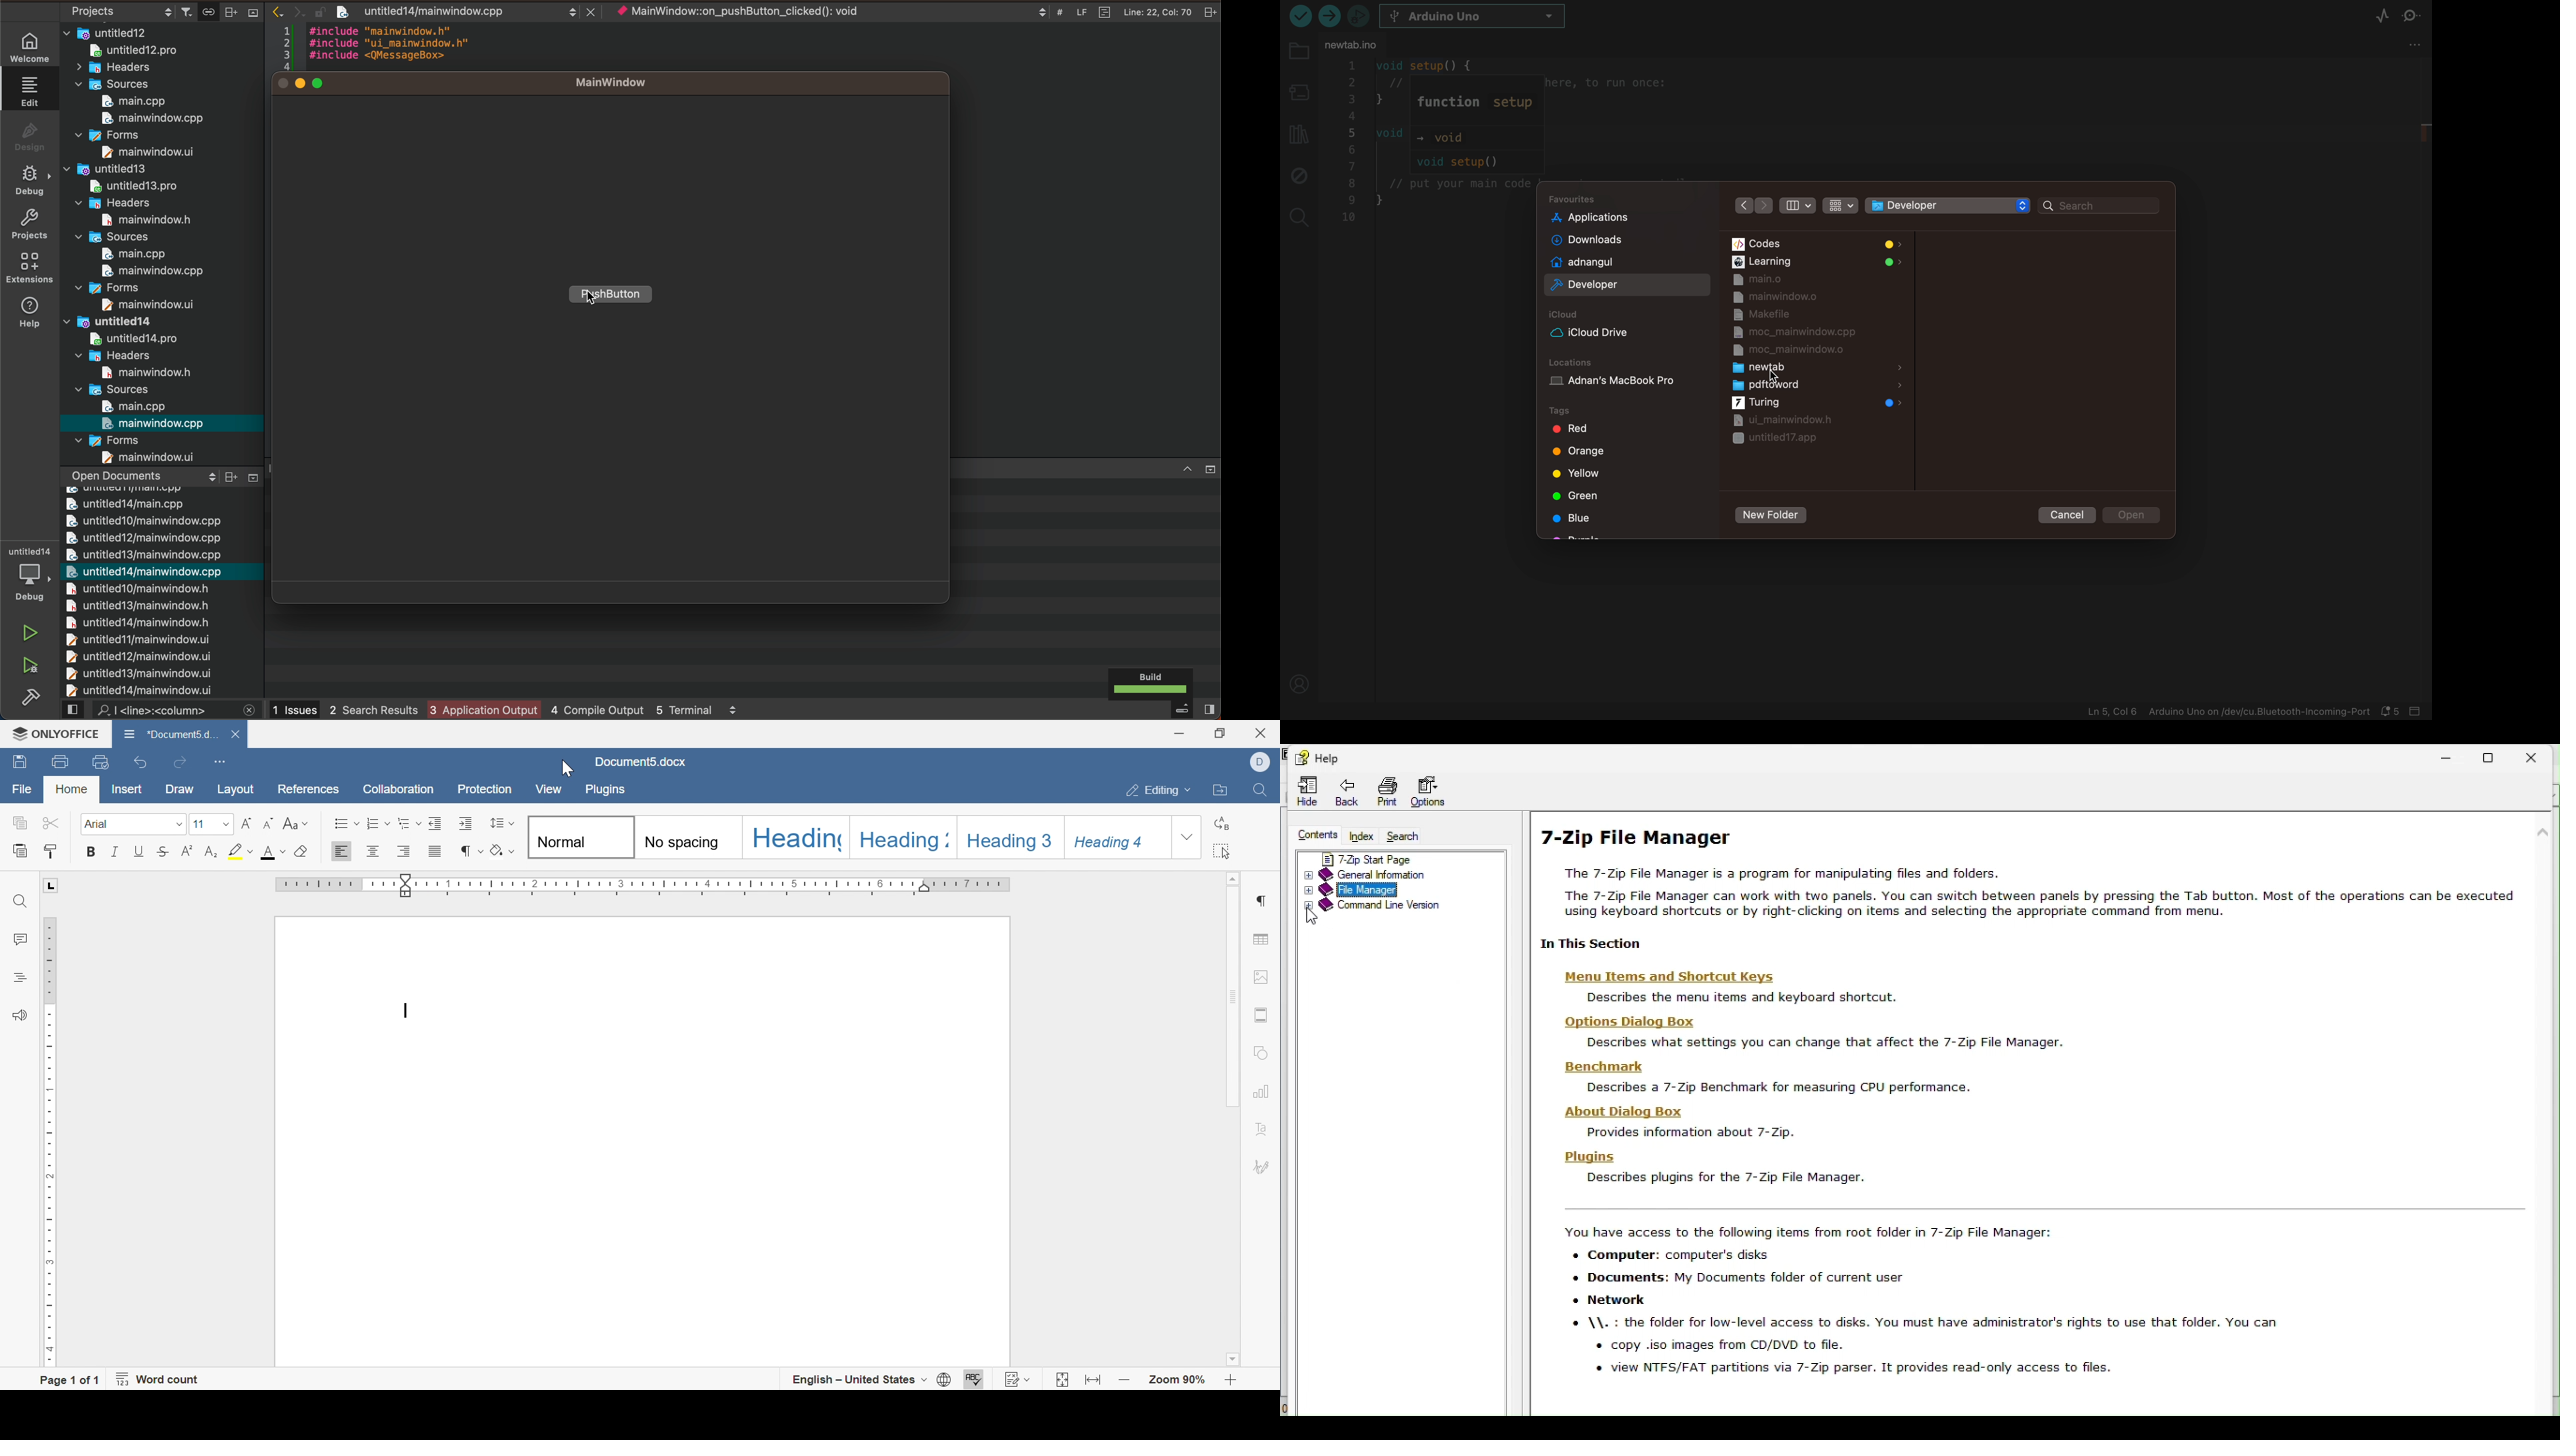 The height and width of the screenshot is (1456, 2576). I want to click on protection, so click(484, 789).